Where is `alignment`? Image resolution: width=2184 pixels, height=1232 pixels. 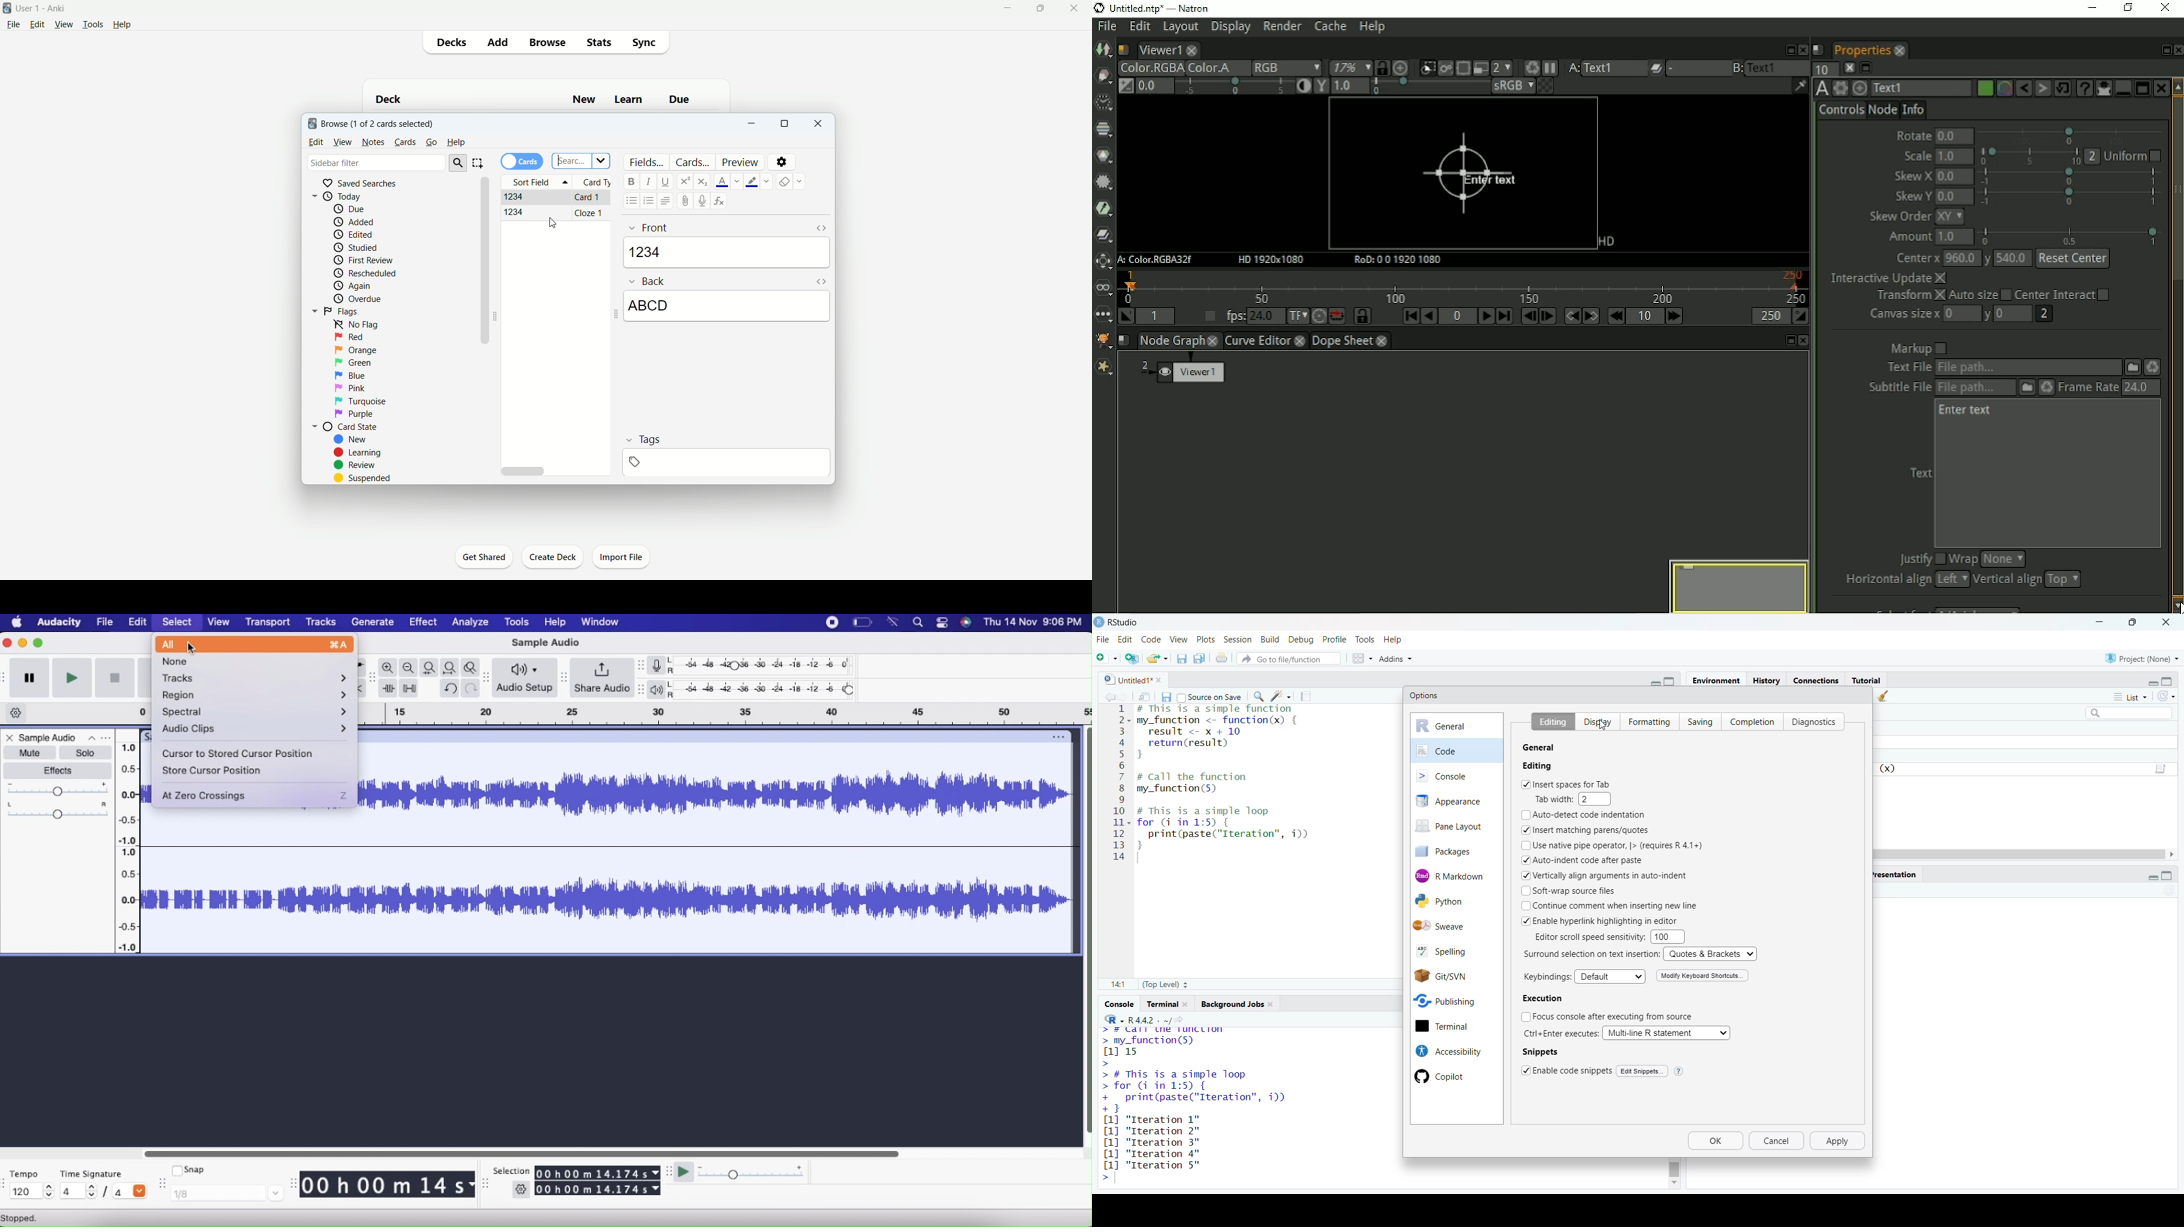 alignment is located at coordinates (666, 200).